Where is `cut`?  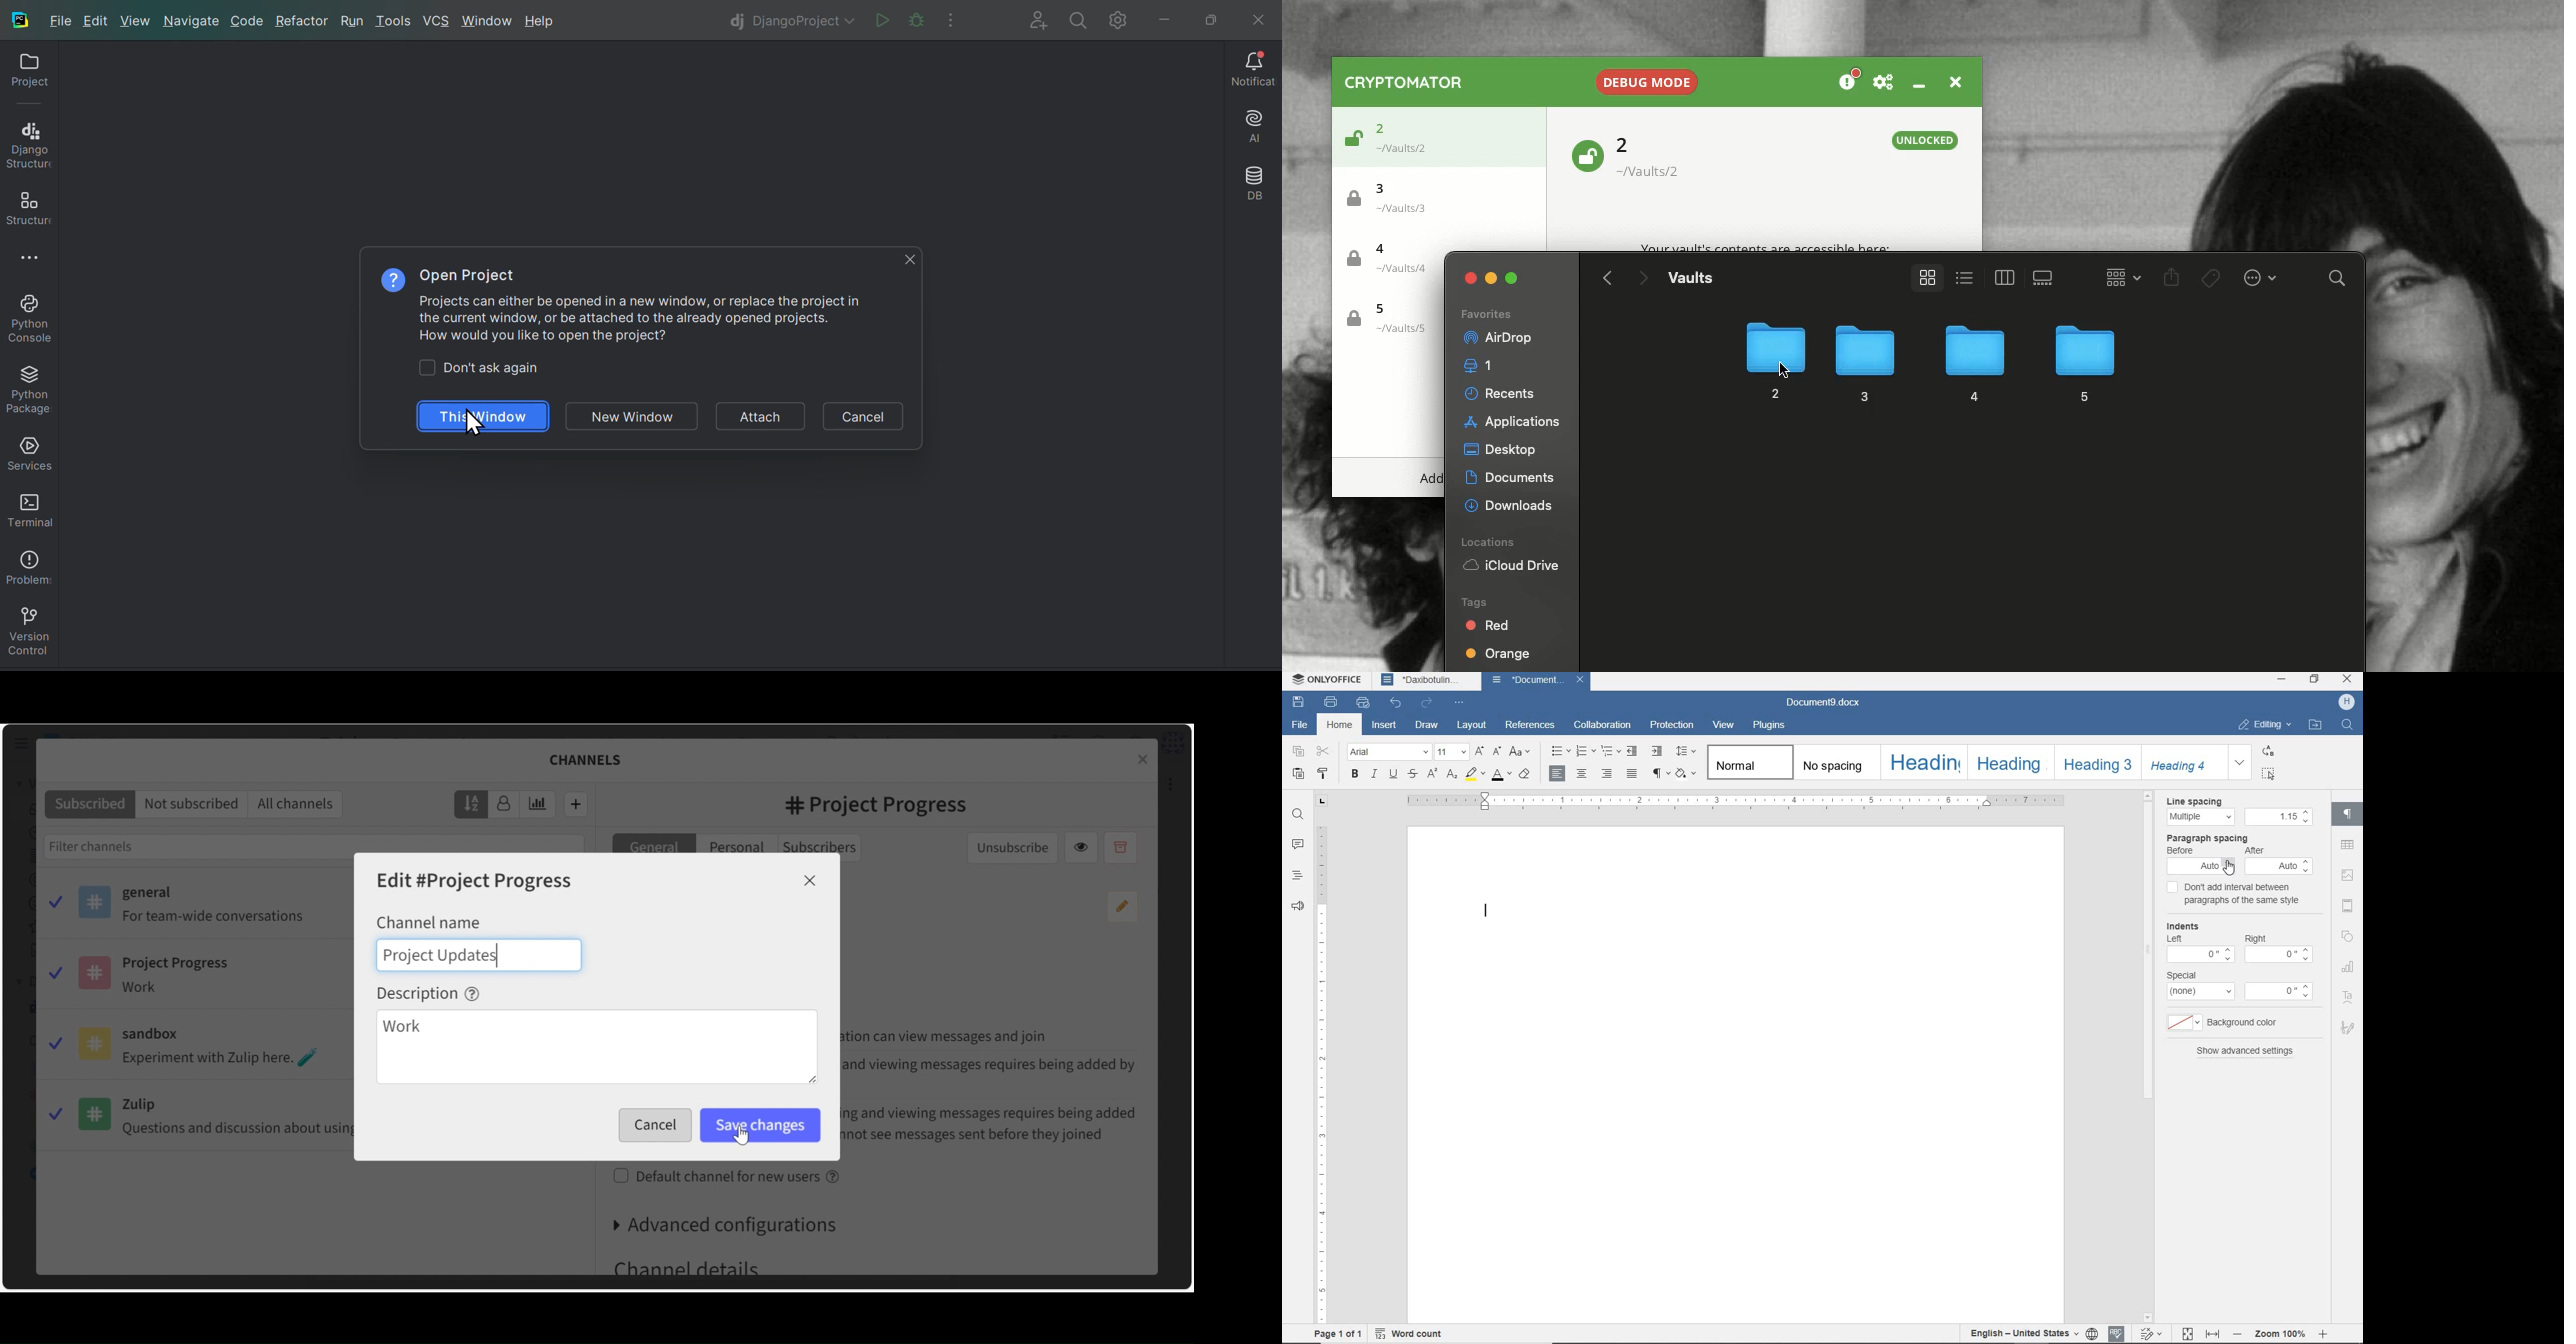
cut is located at coordinates (1326, 751).